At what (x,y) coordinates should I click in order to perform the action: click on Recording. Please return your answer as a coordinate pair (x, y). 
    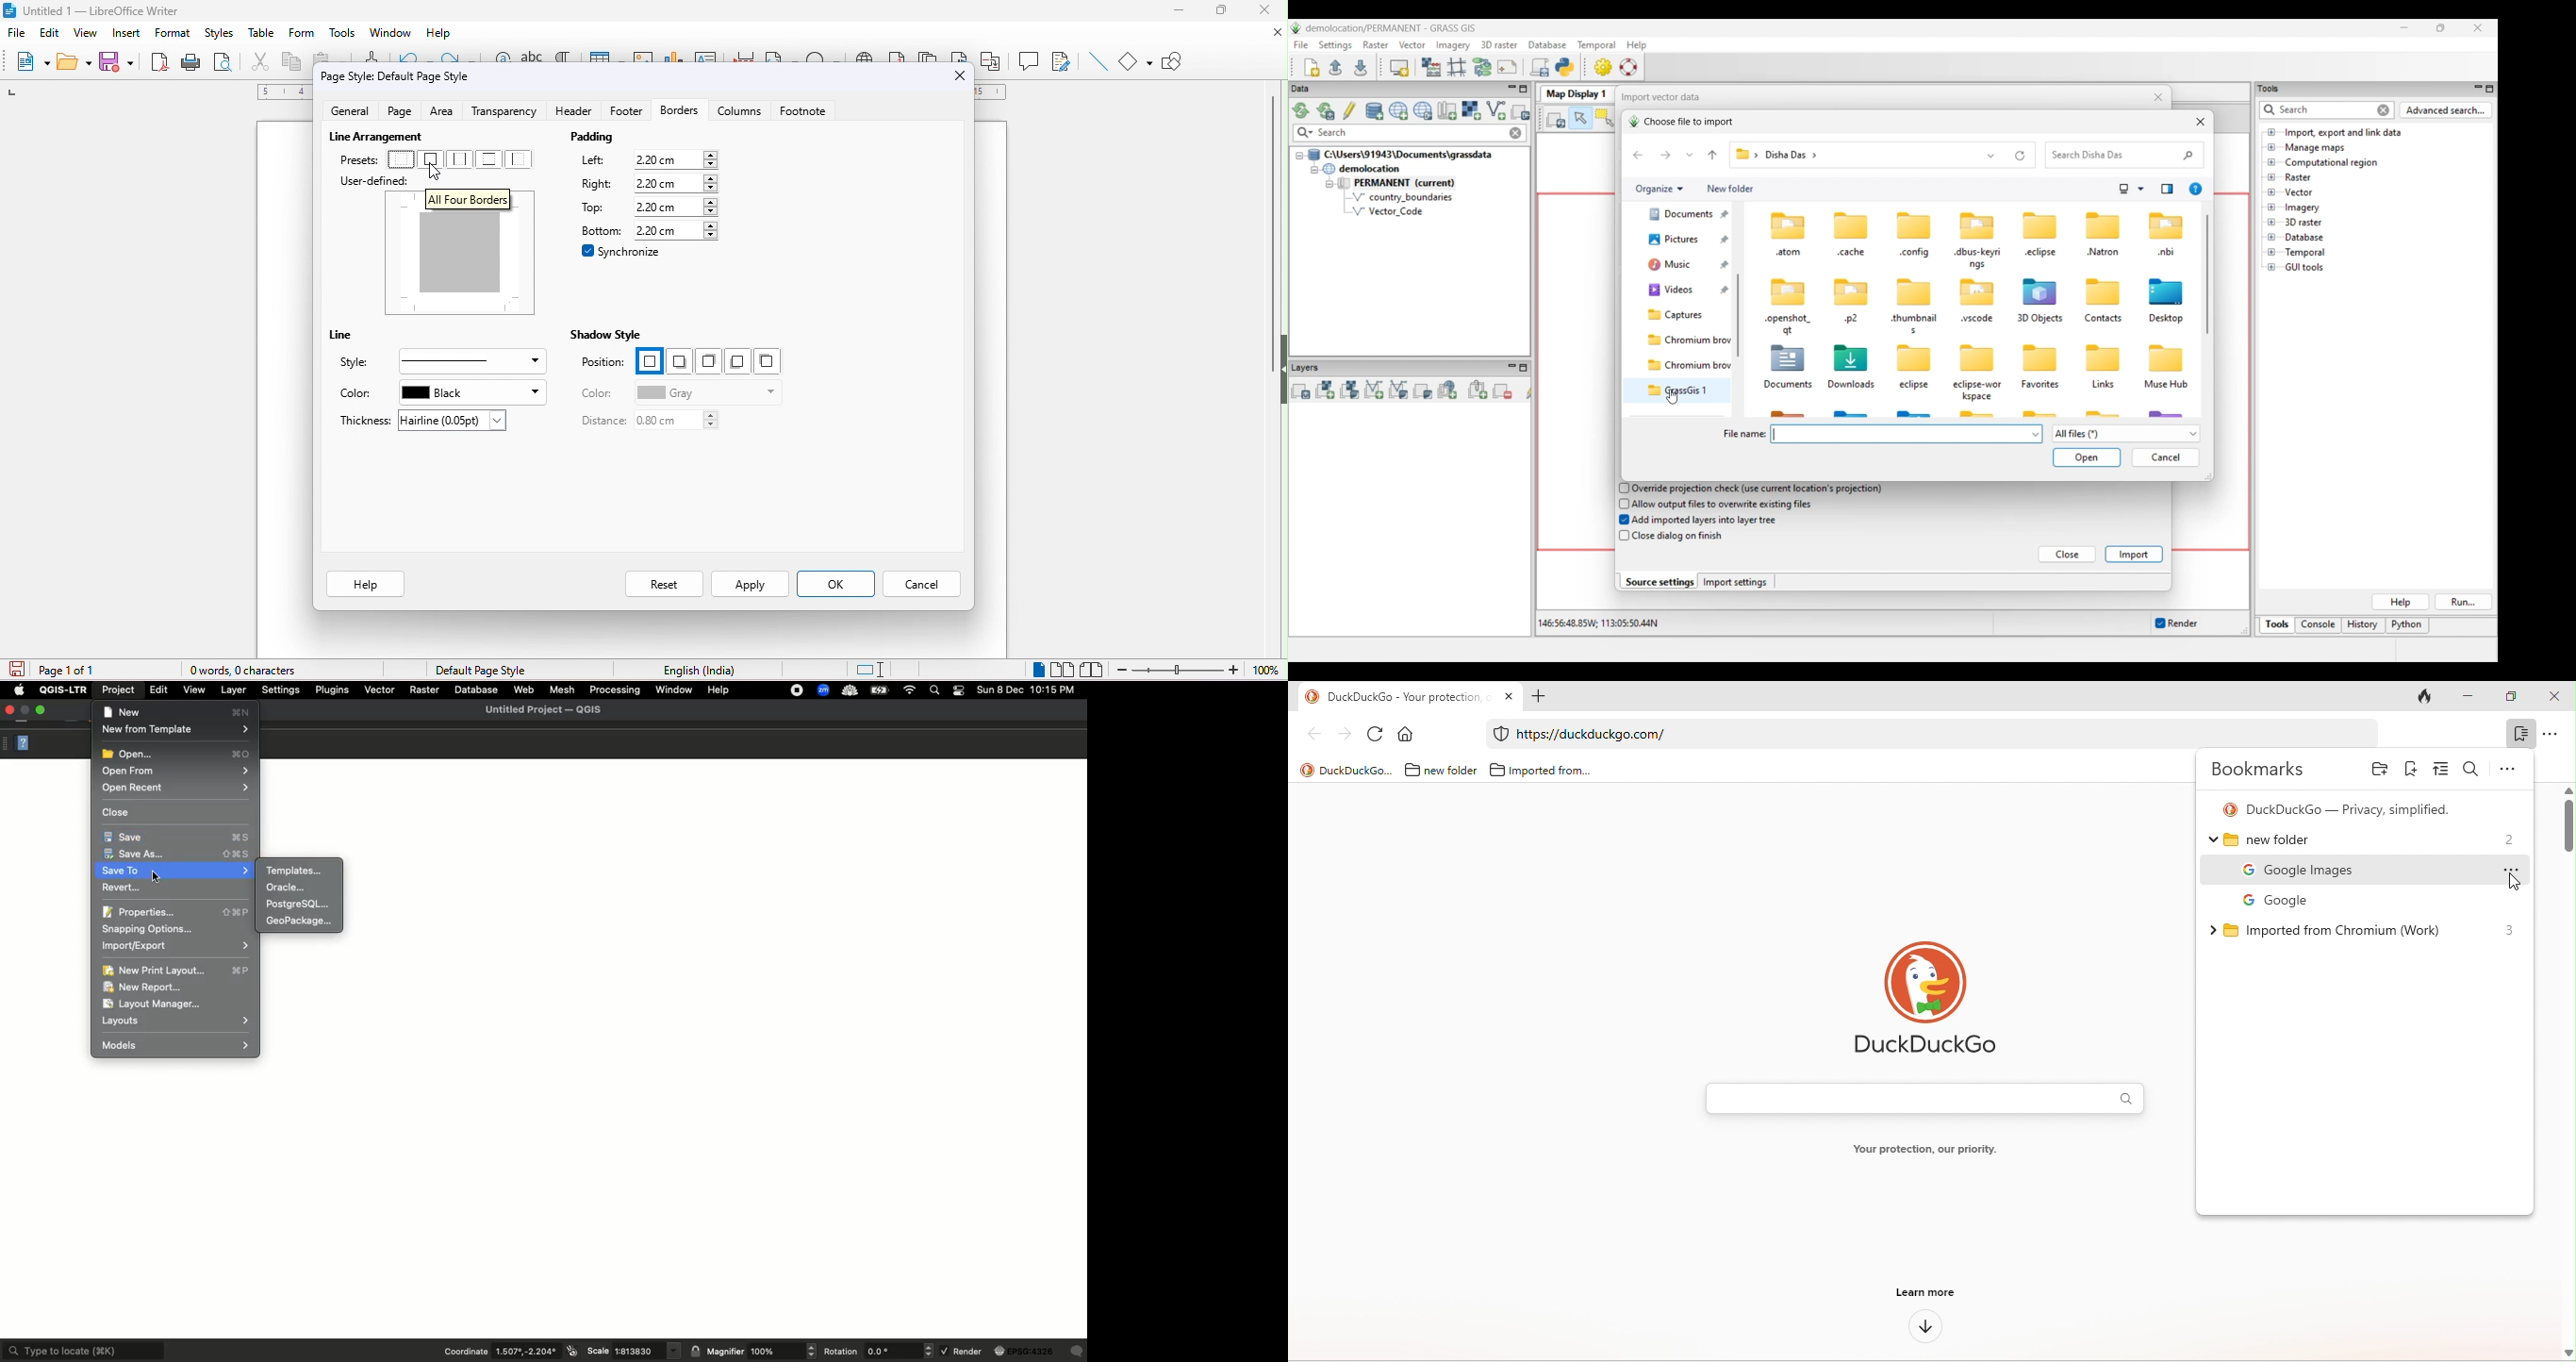
    Looking at the image, I should click on (796, 690).